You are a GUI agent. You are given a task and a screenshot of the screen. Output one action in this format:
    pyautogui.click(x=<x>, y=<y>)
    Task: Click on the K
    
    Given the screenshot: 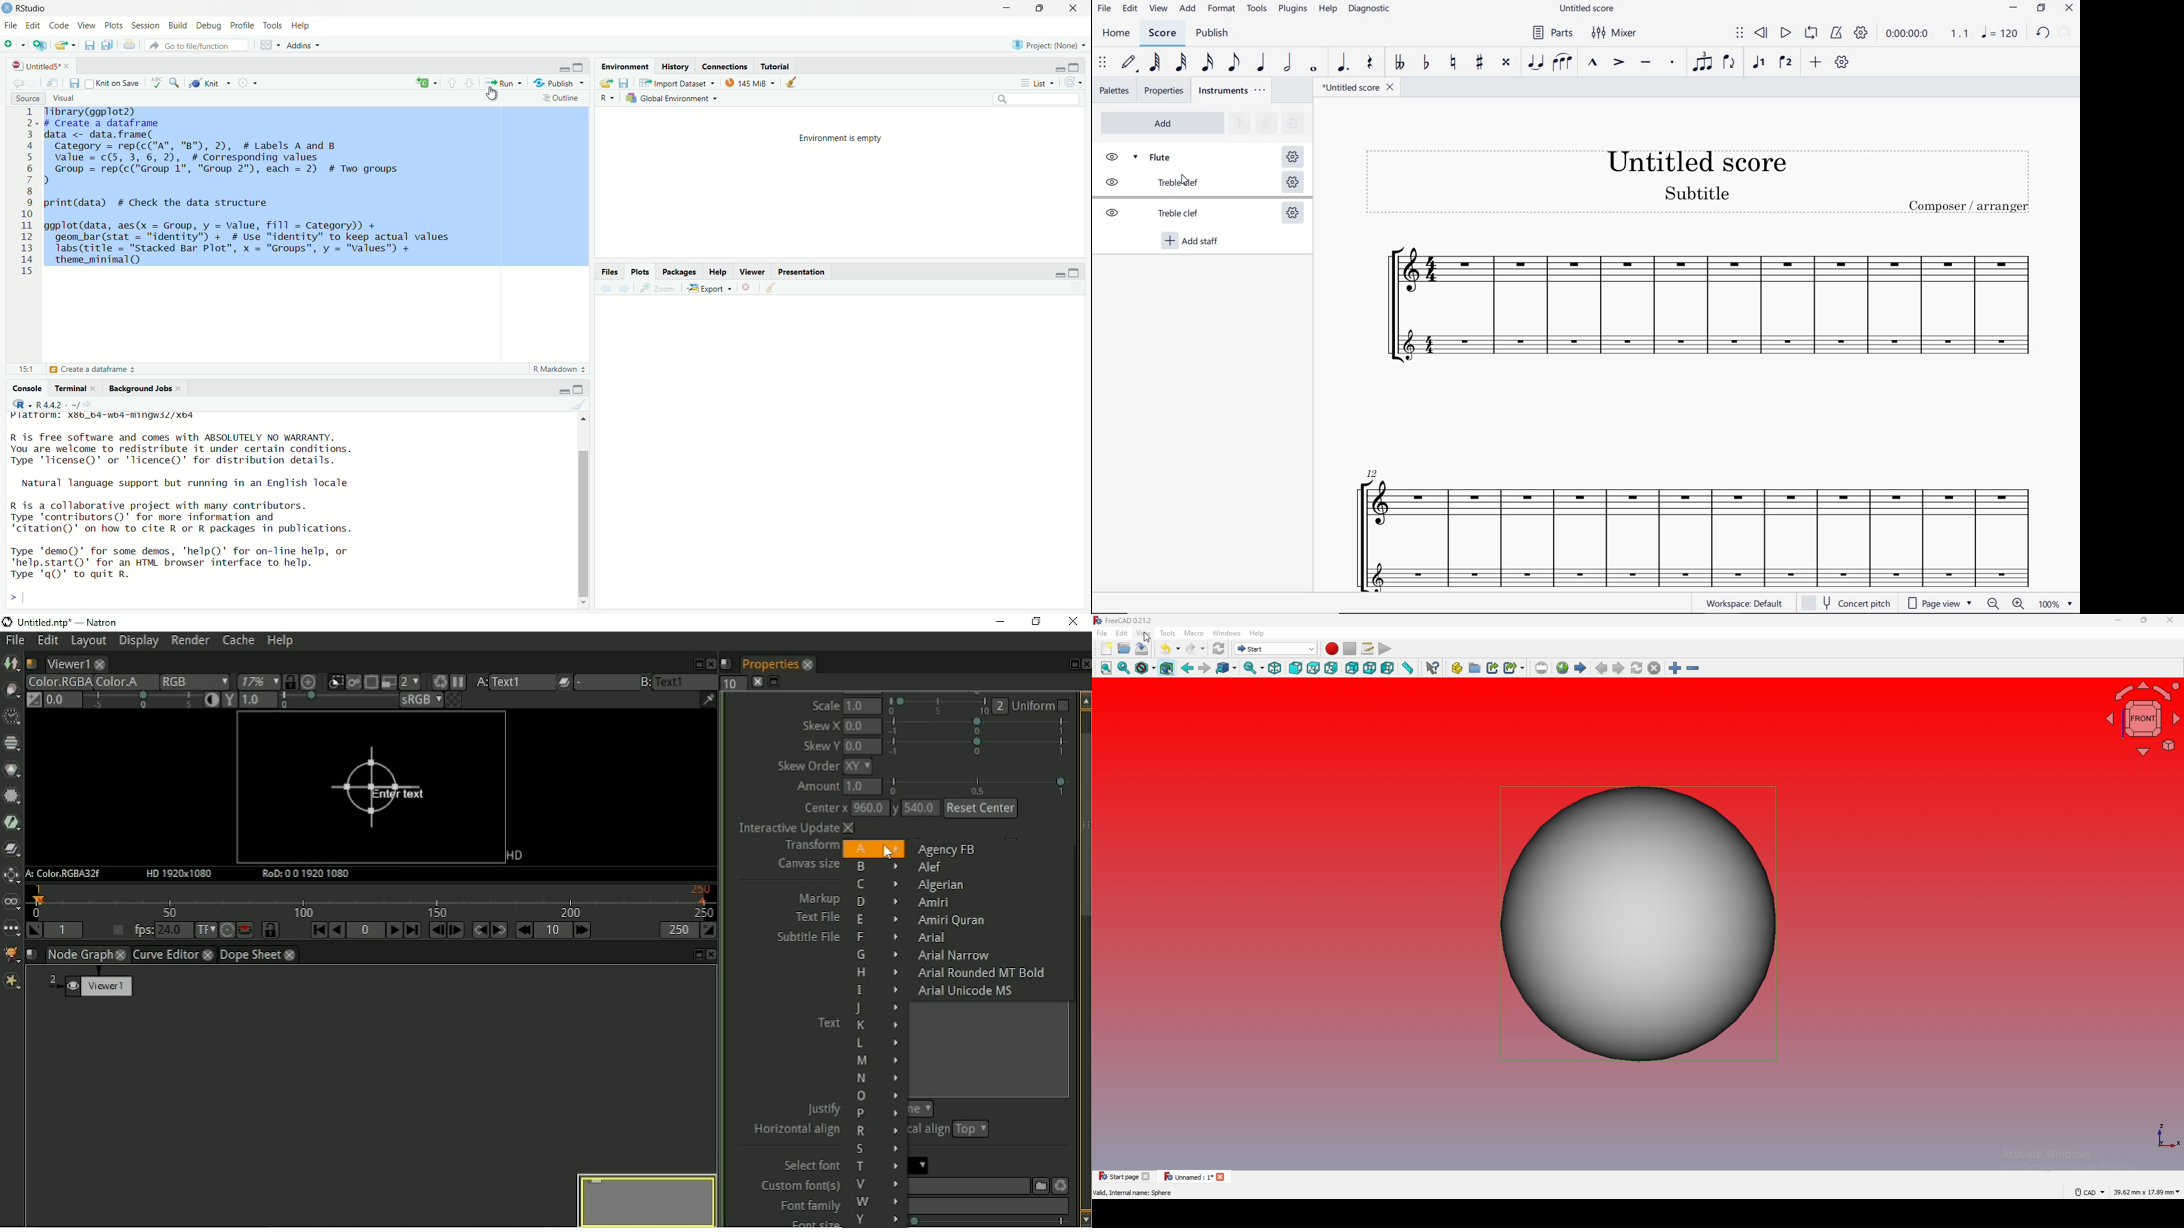 What is the action you would take?
    pyautogui.click(x=876, y=1025)
    